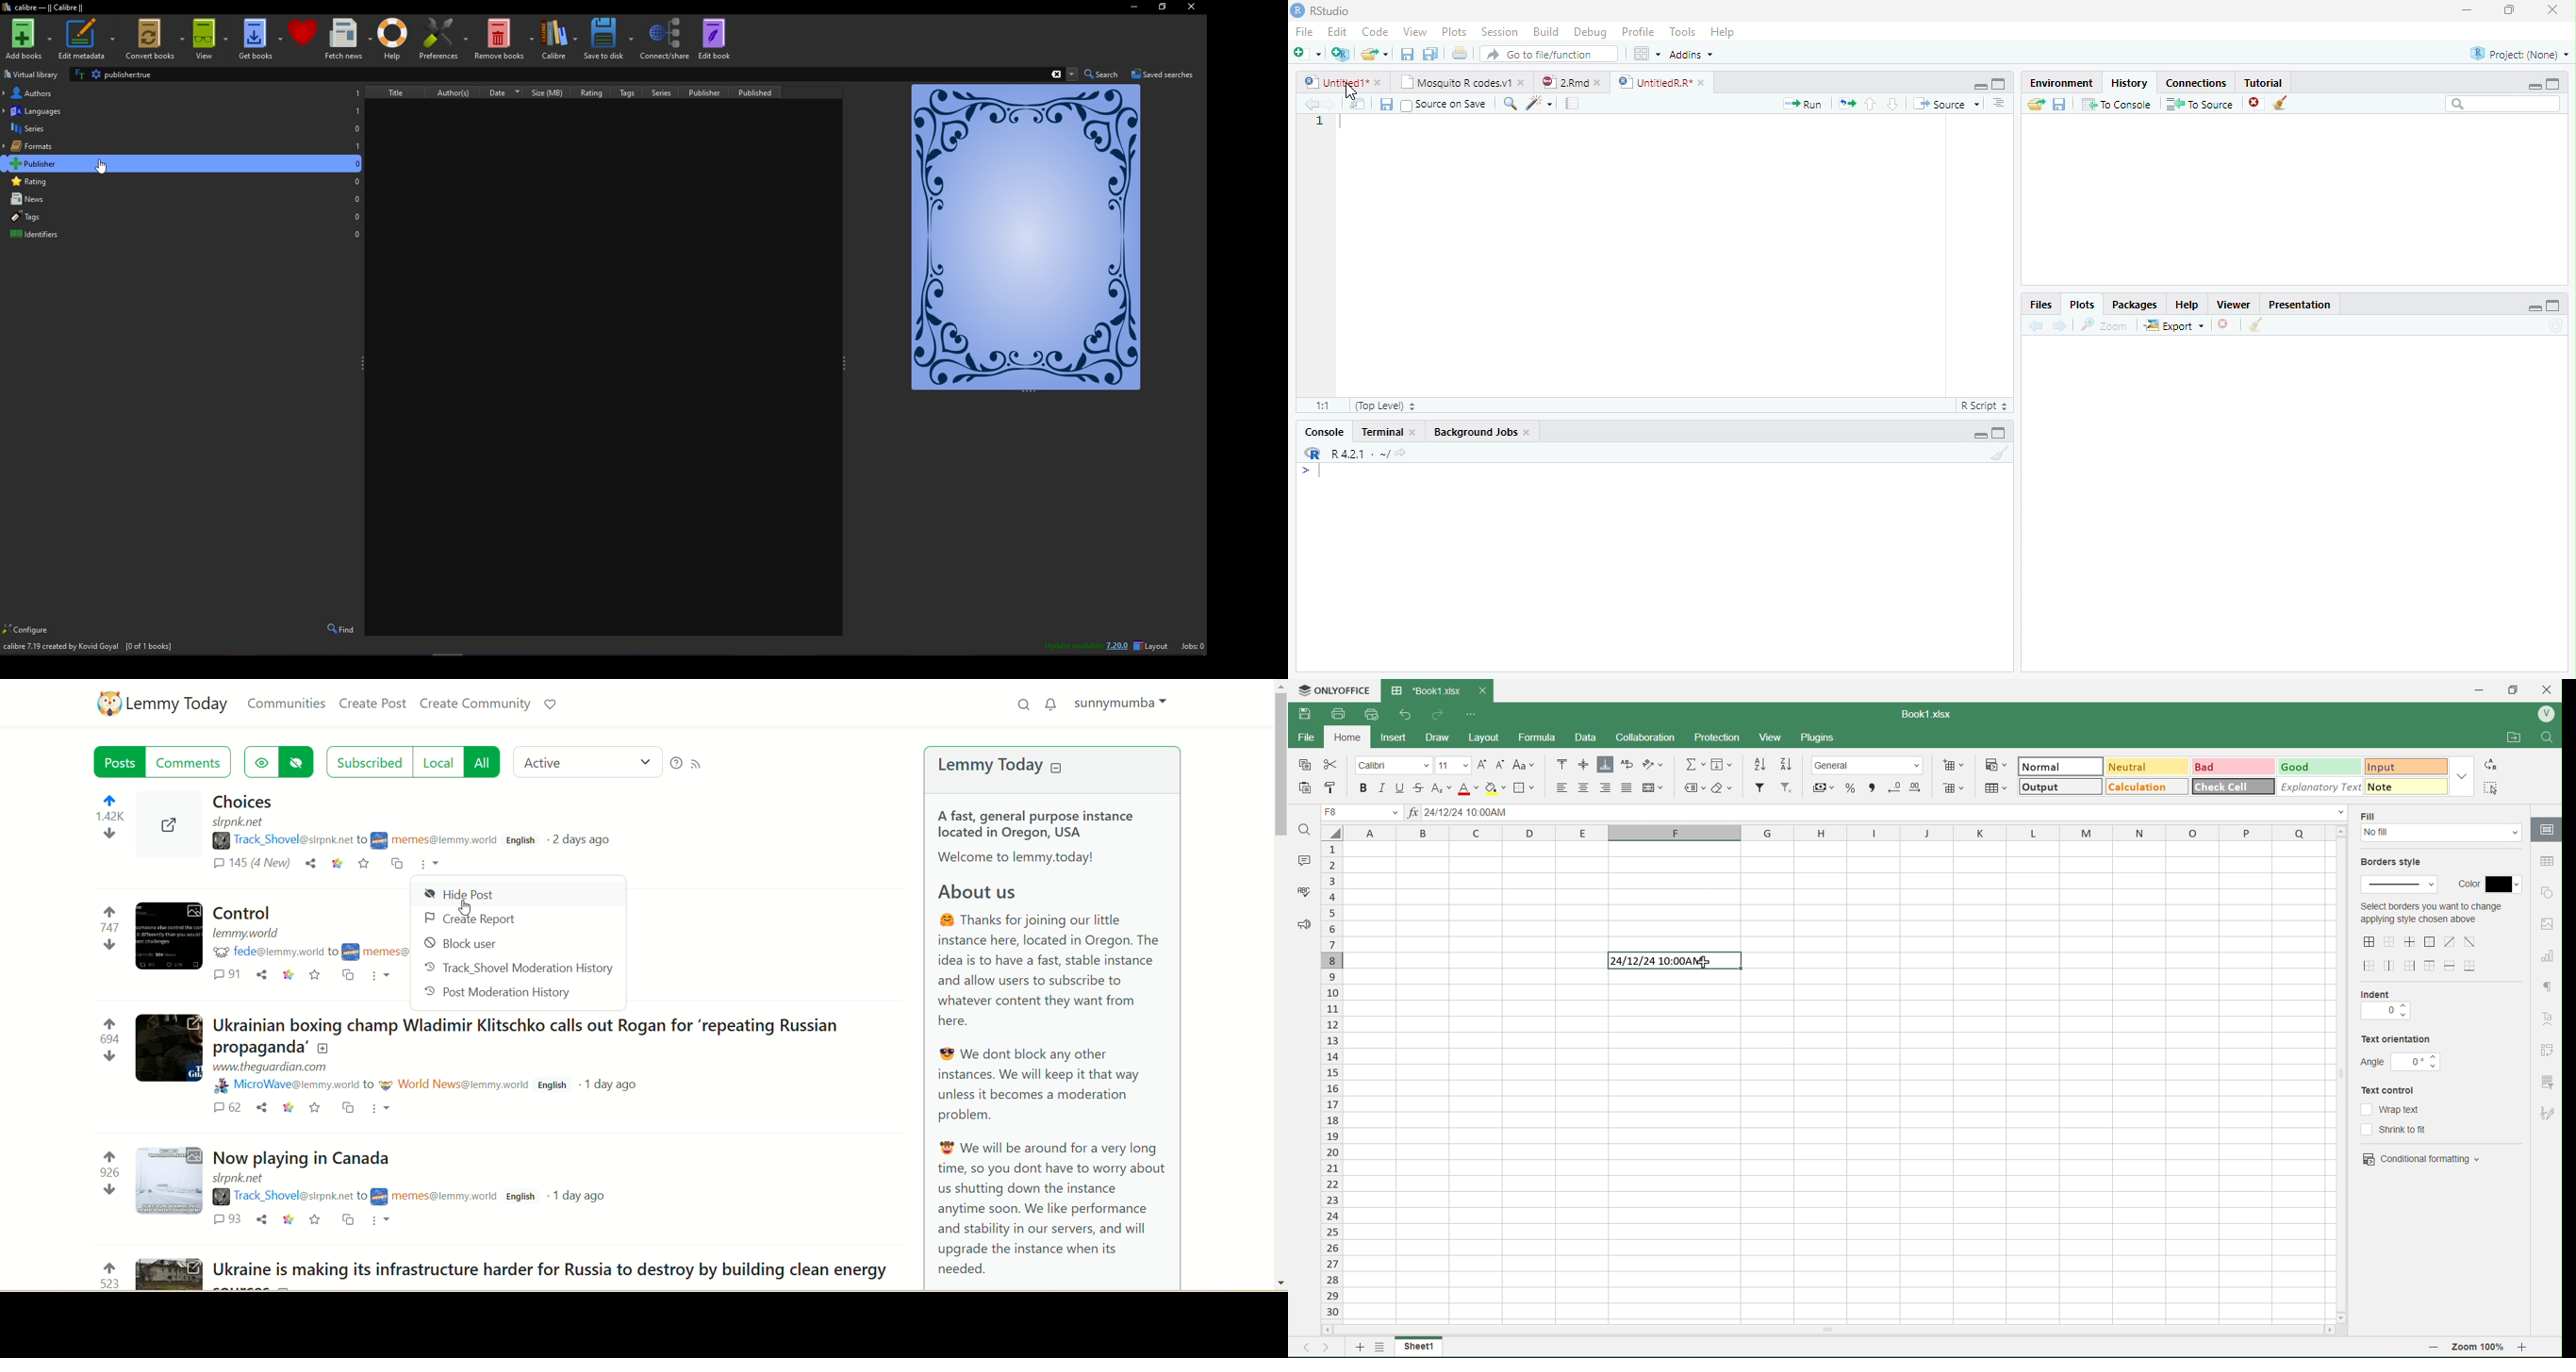  What do you see at coordinates (557, 92) in the screenshot?
I see `Size` at bounding box center [557, 92].